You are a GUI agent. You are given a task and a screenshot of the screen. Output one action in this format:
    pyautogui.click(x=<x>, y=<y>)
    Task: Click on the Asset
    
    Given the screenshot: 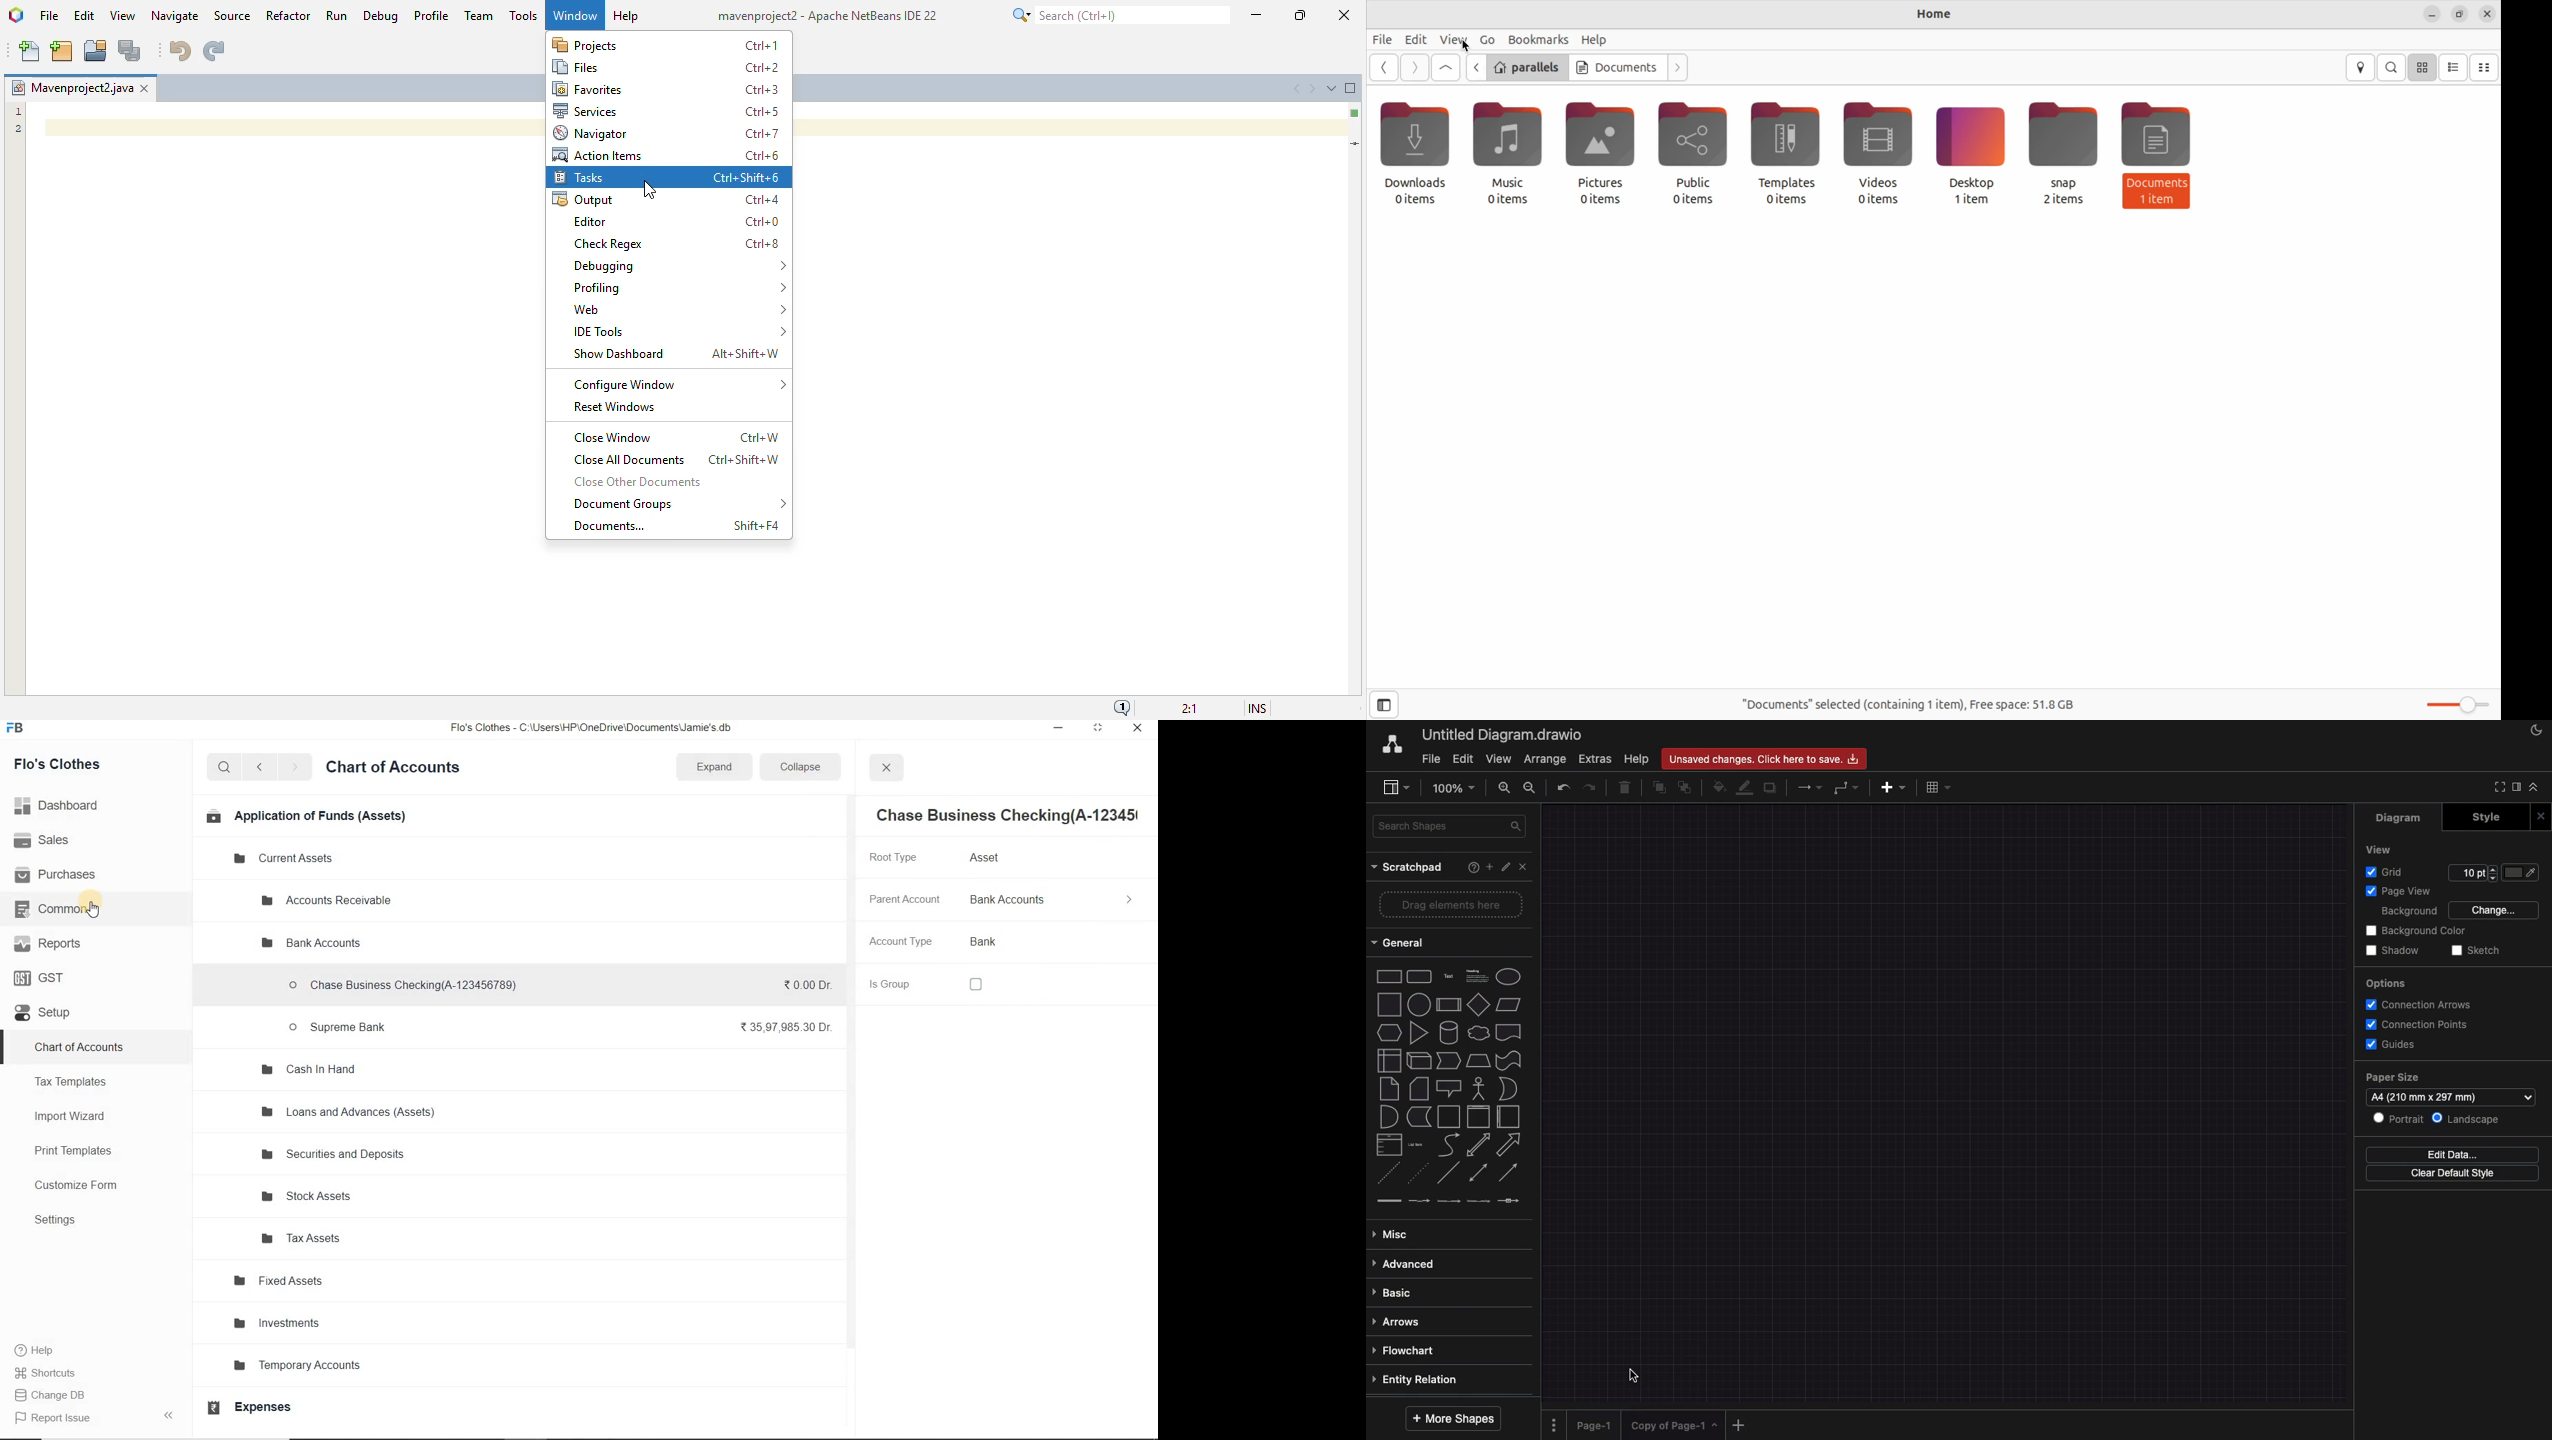 What is the action you would take?
    pyautogui.click(x=991, y=855)
    